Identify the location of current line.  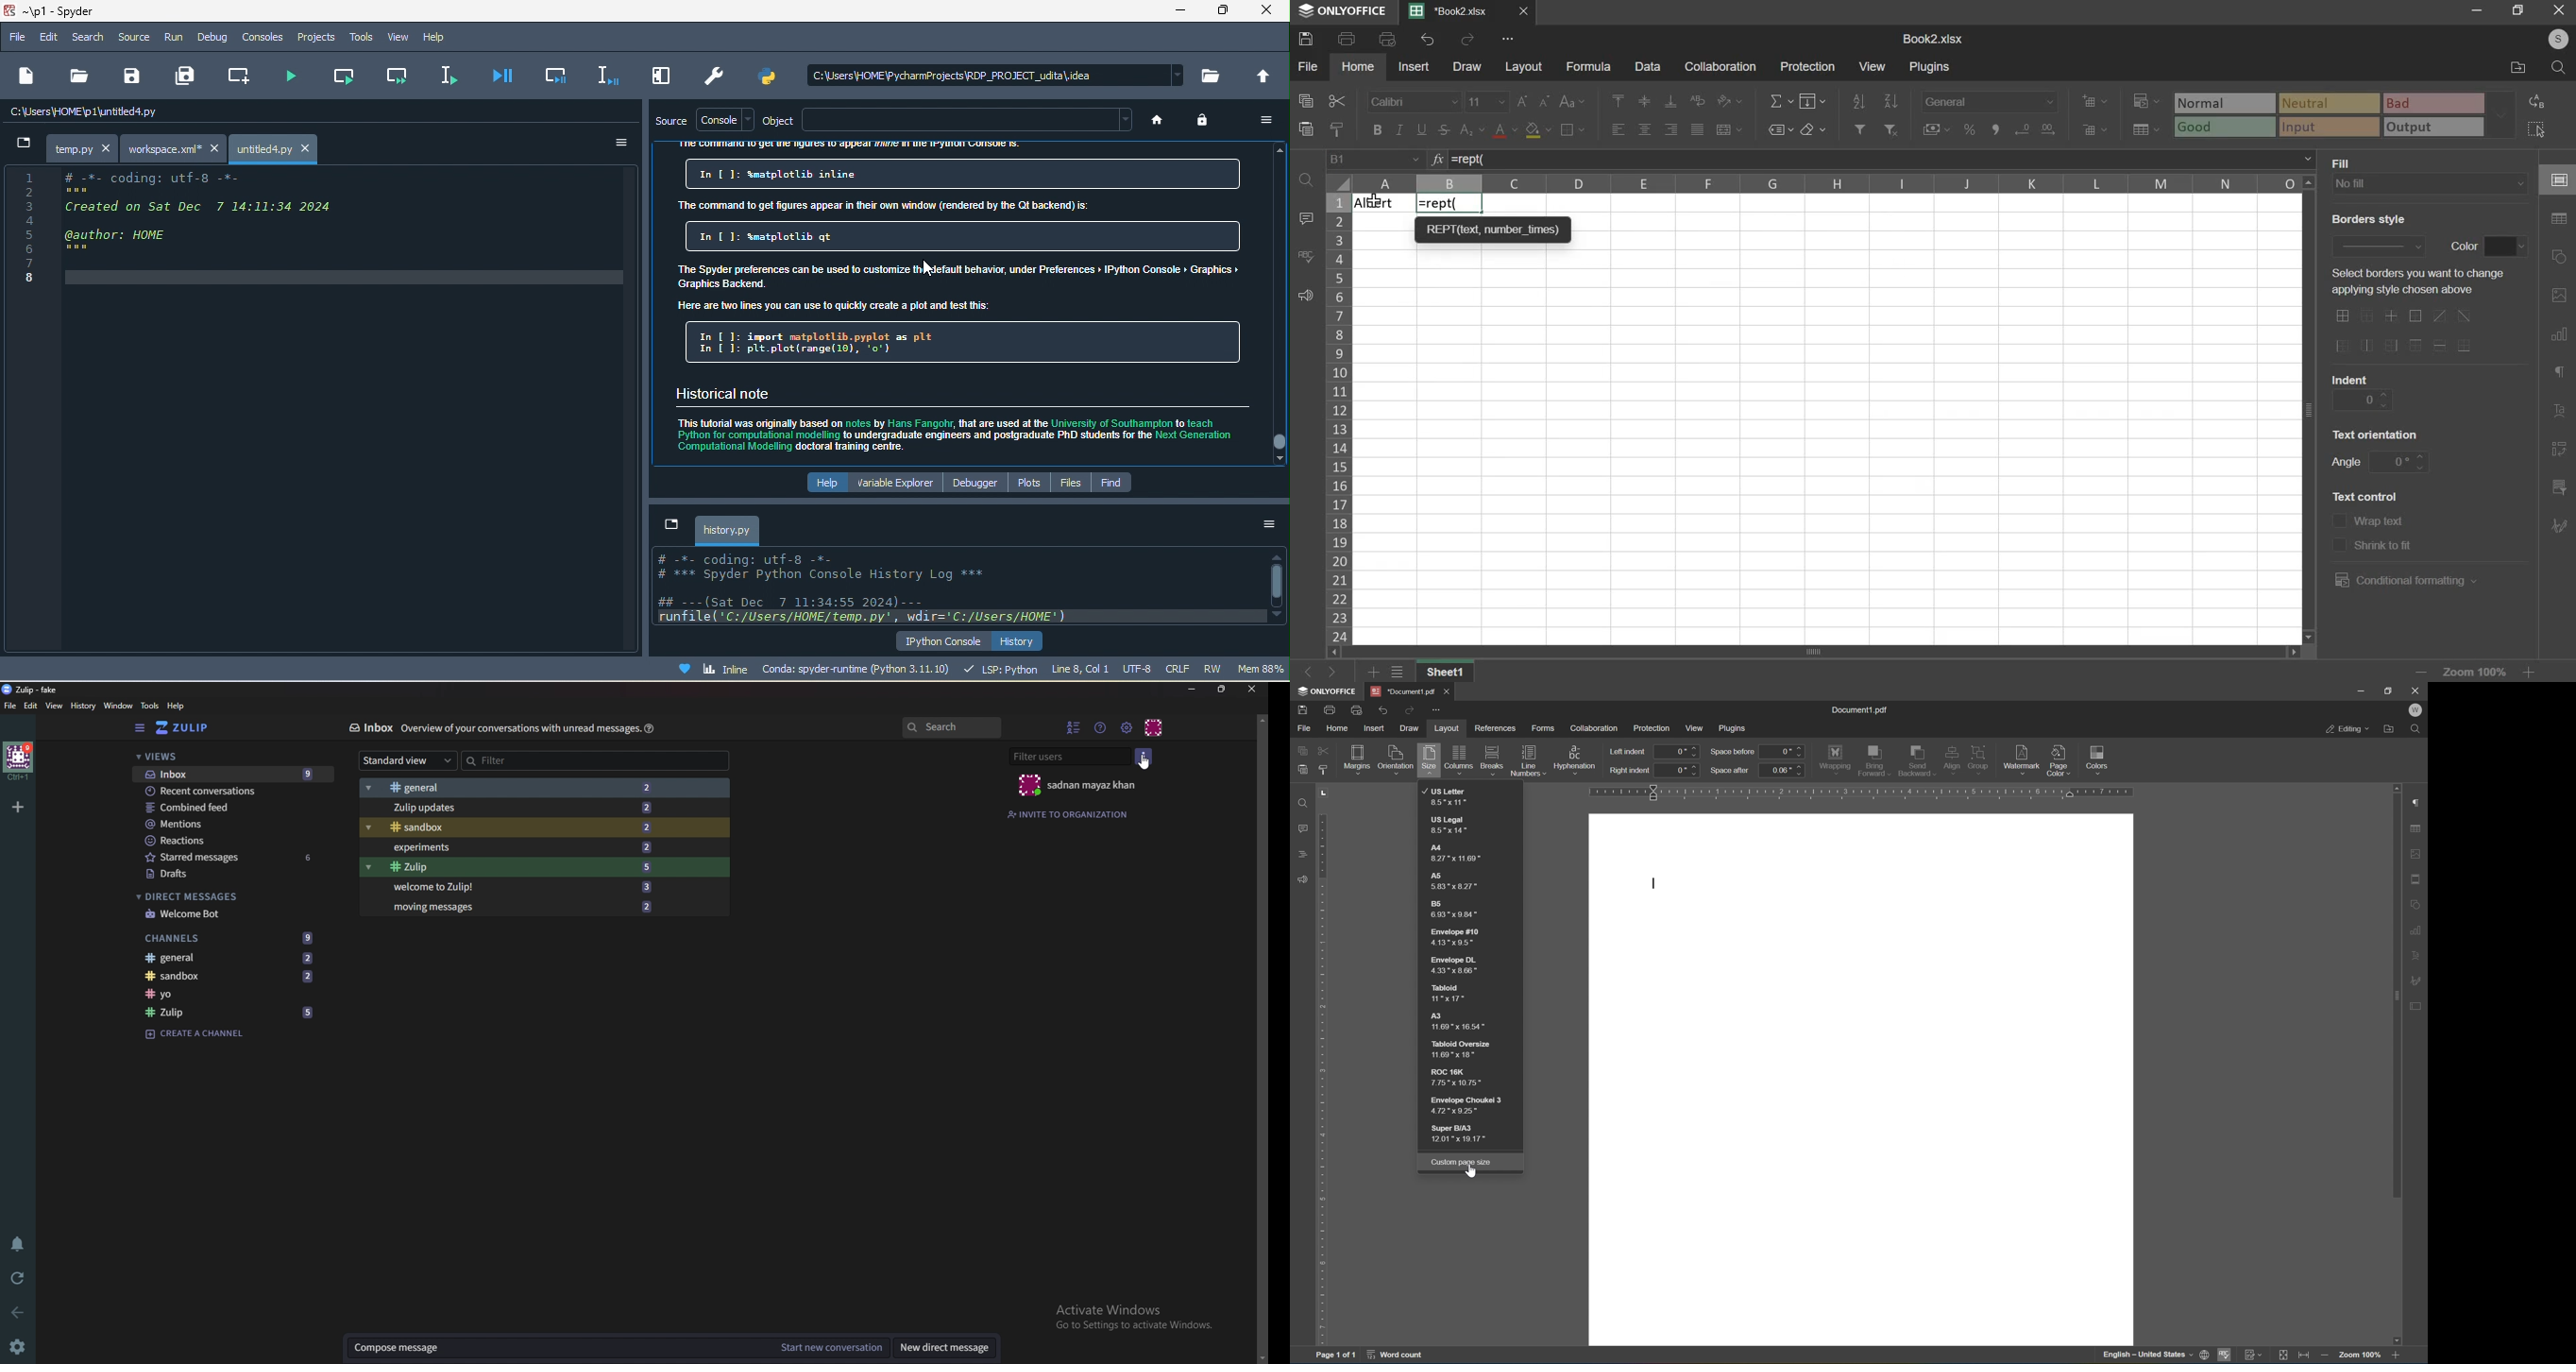
(455, 73).